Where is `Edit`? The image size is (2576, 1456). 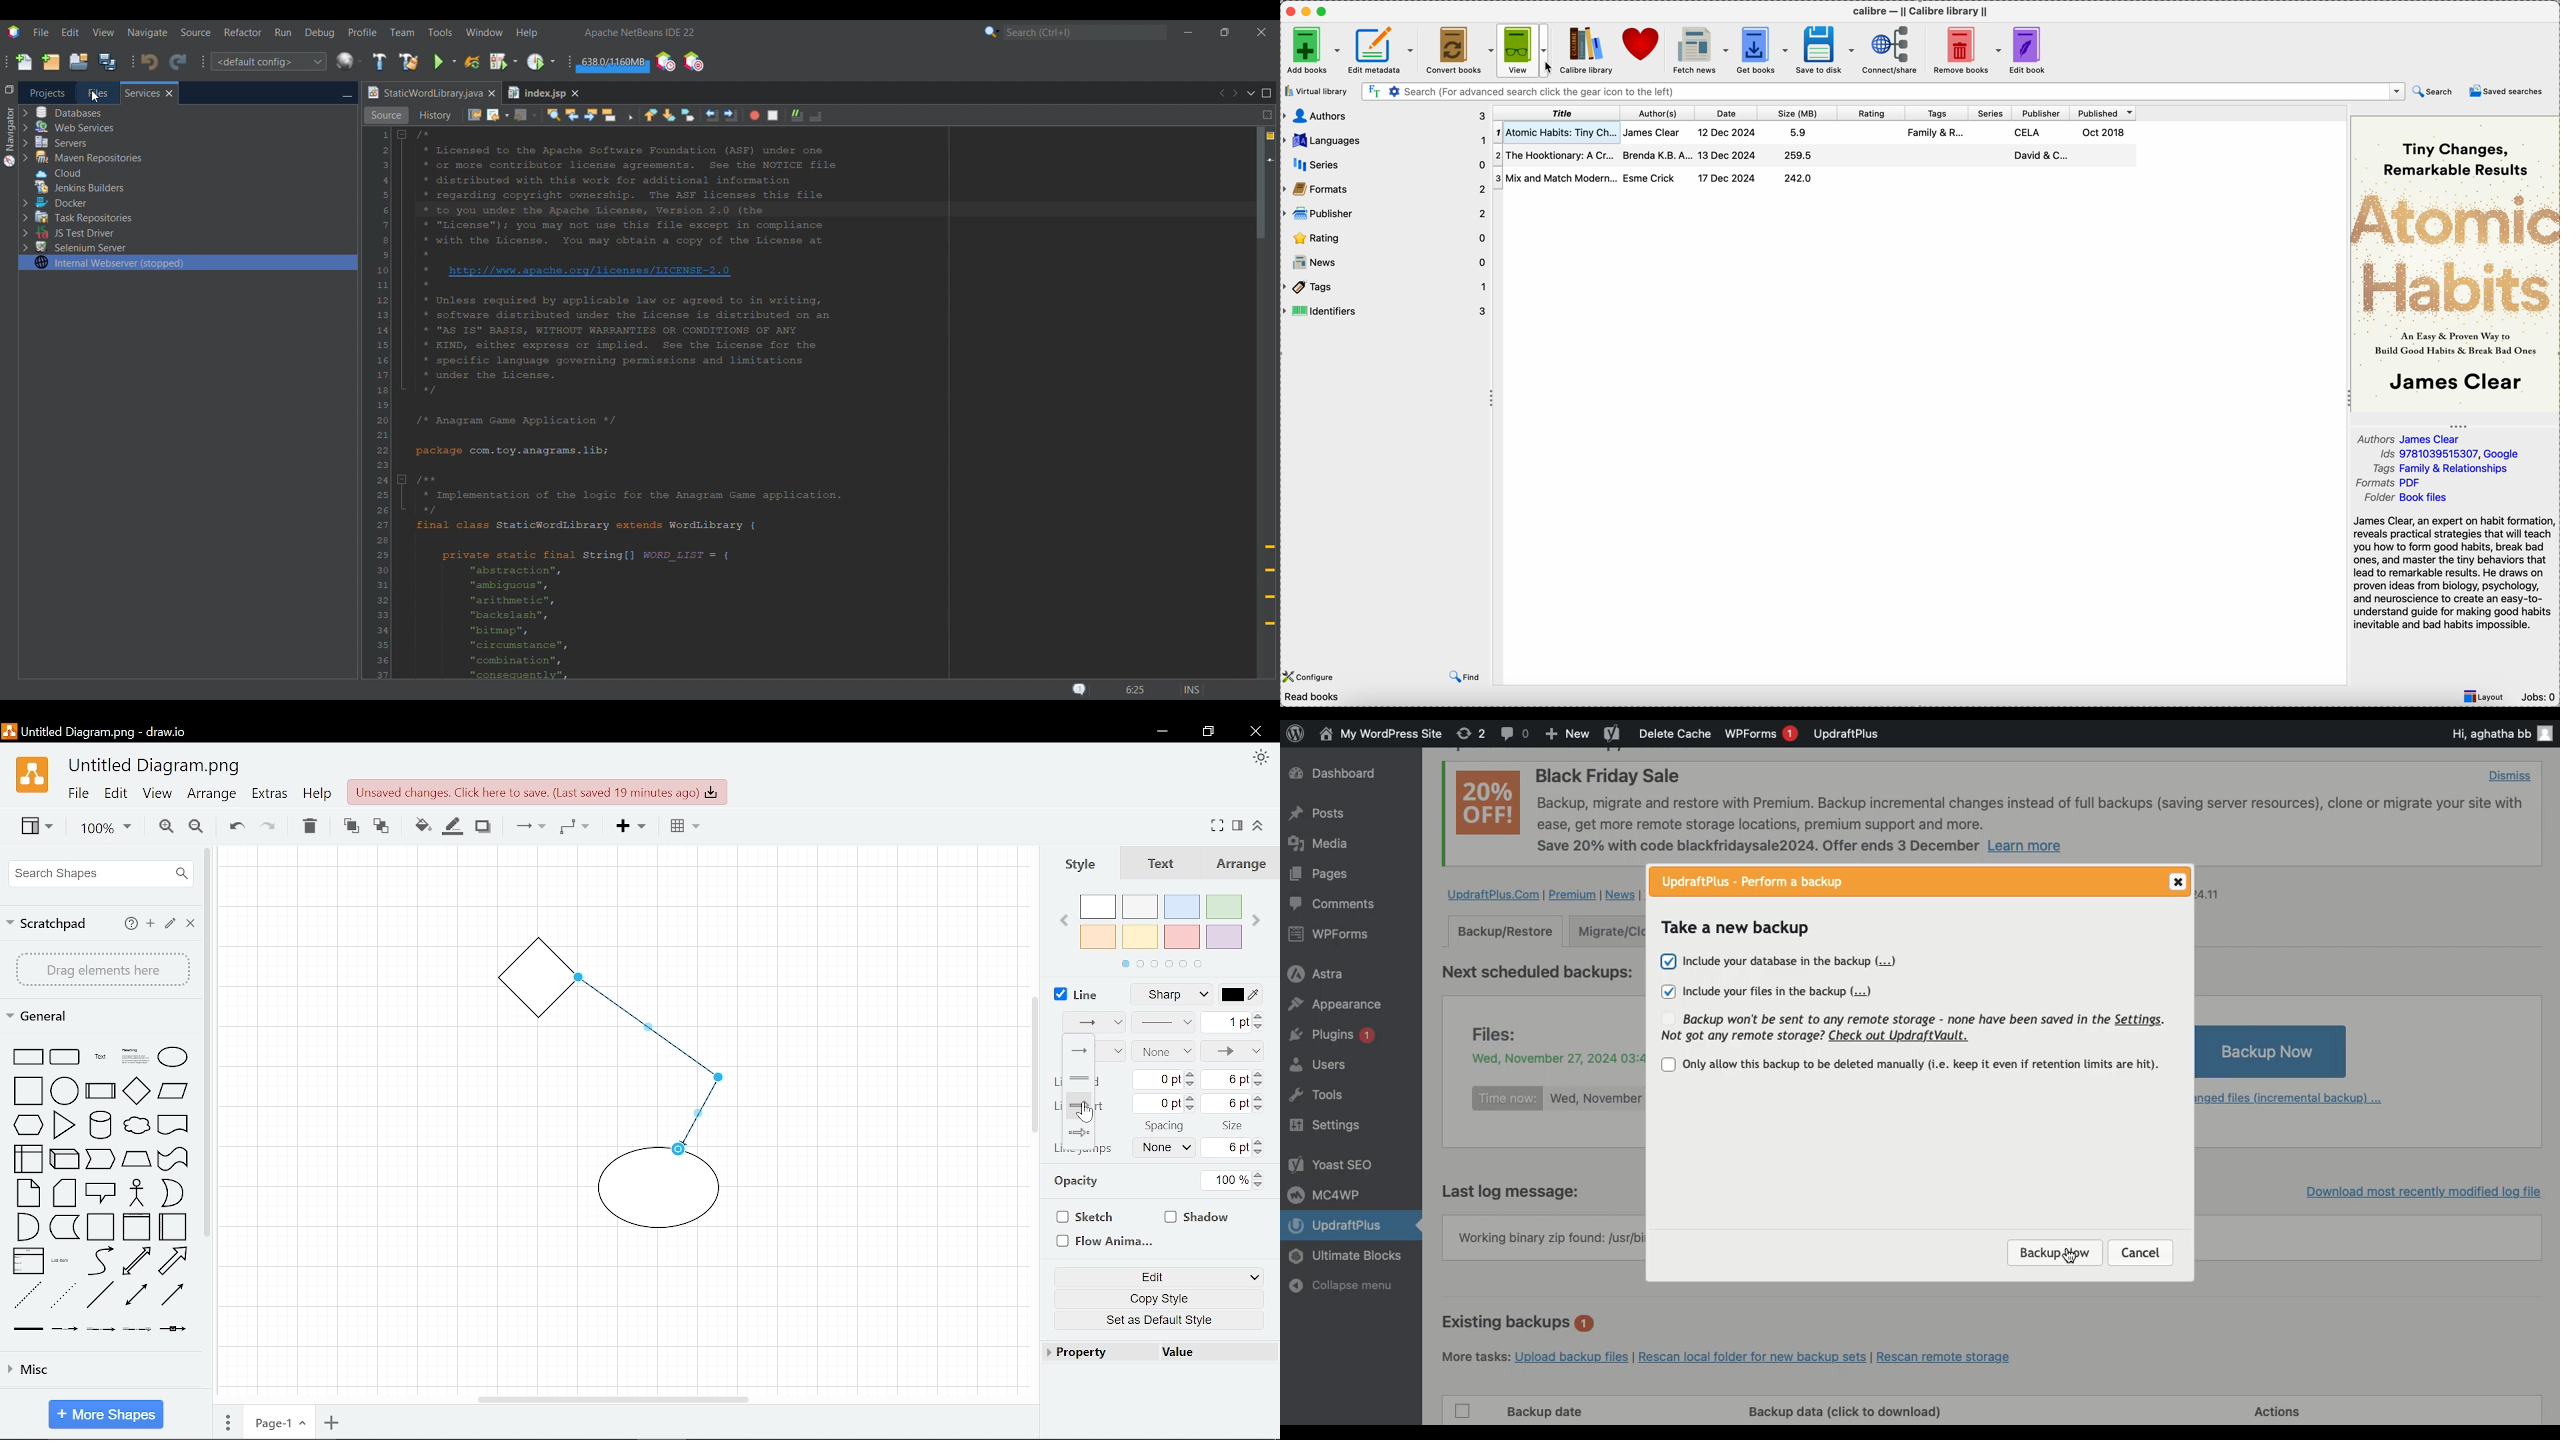
Edit is located at coordinates (1144, 1278).